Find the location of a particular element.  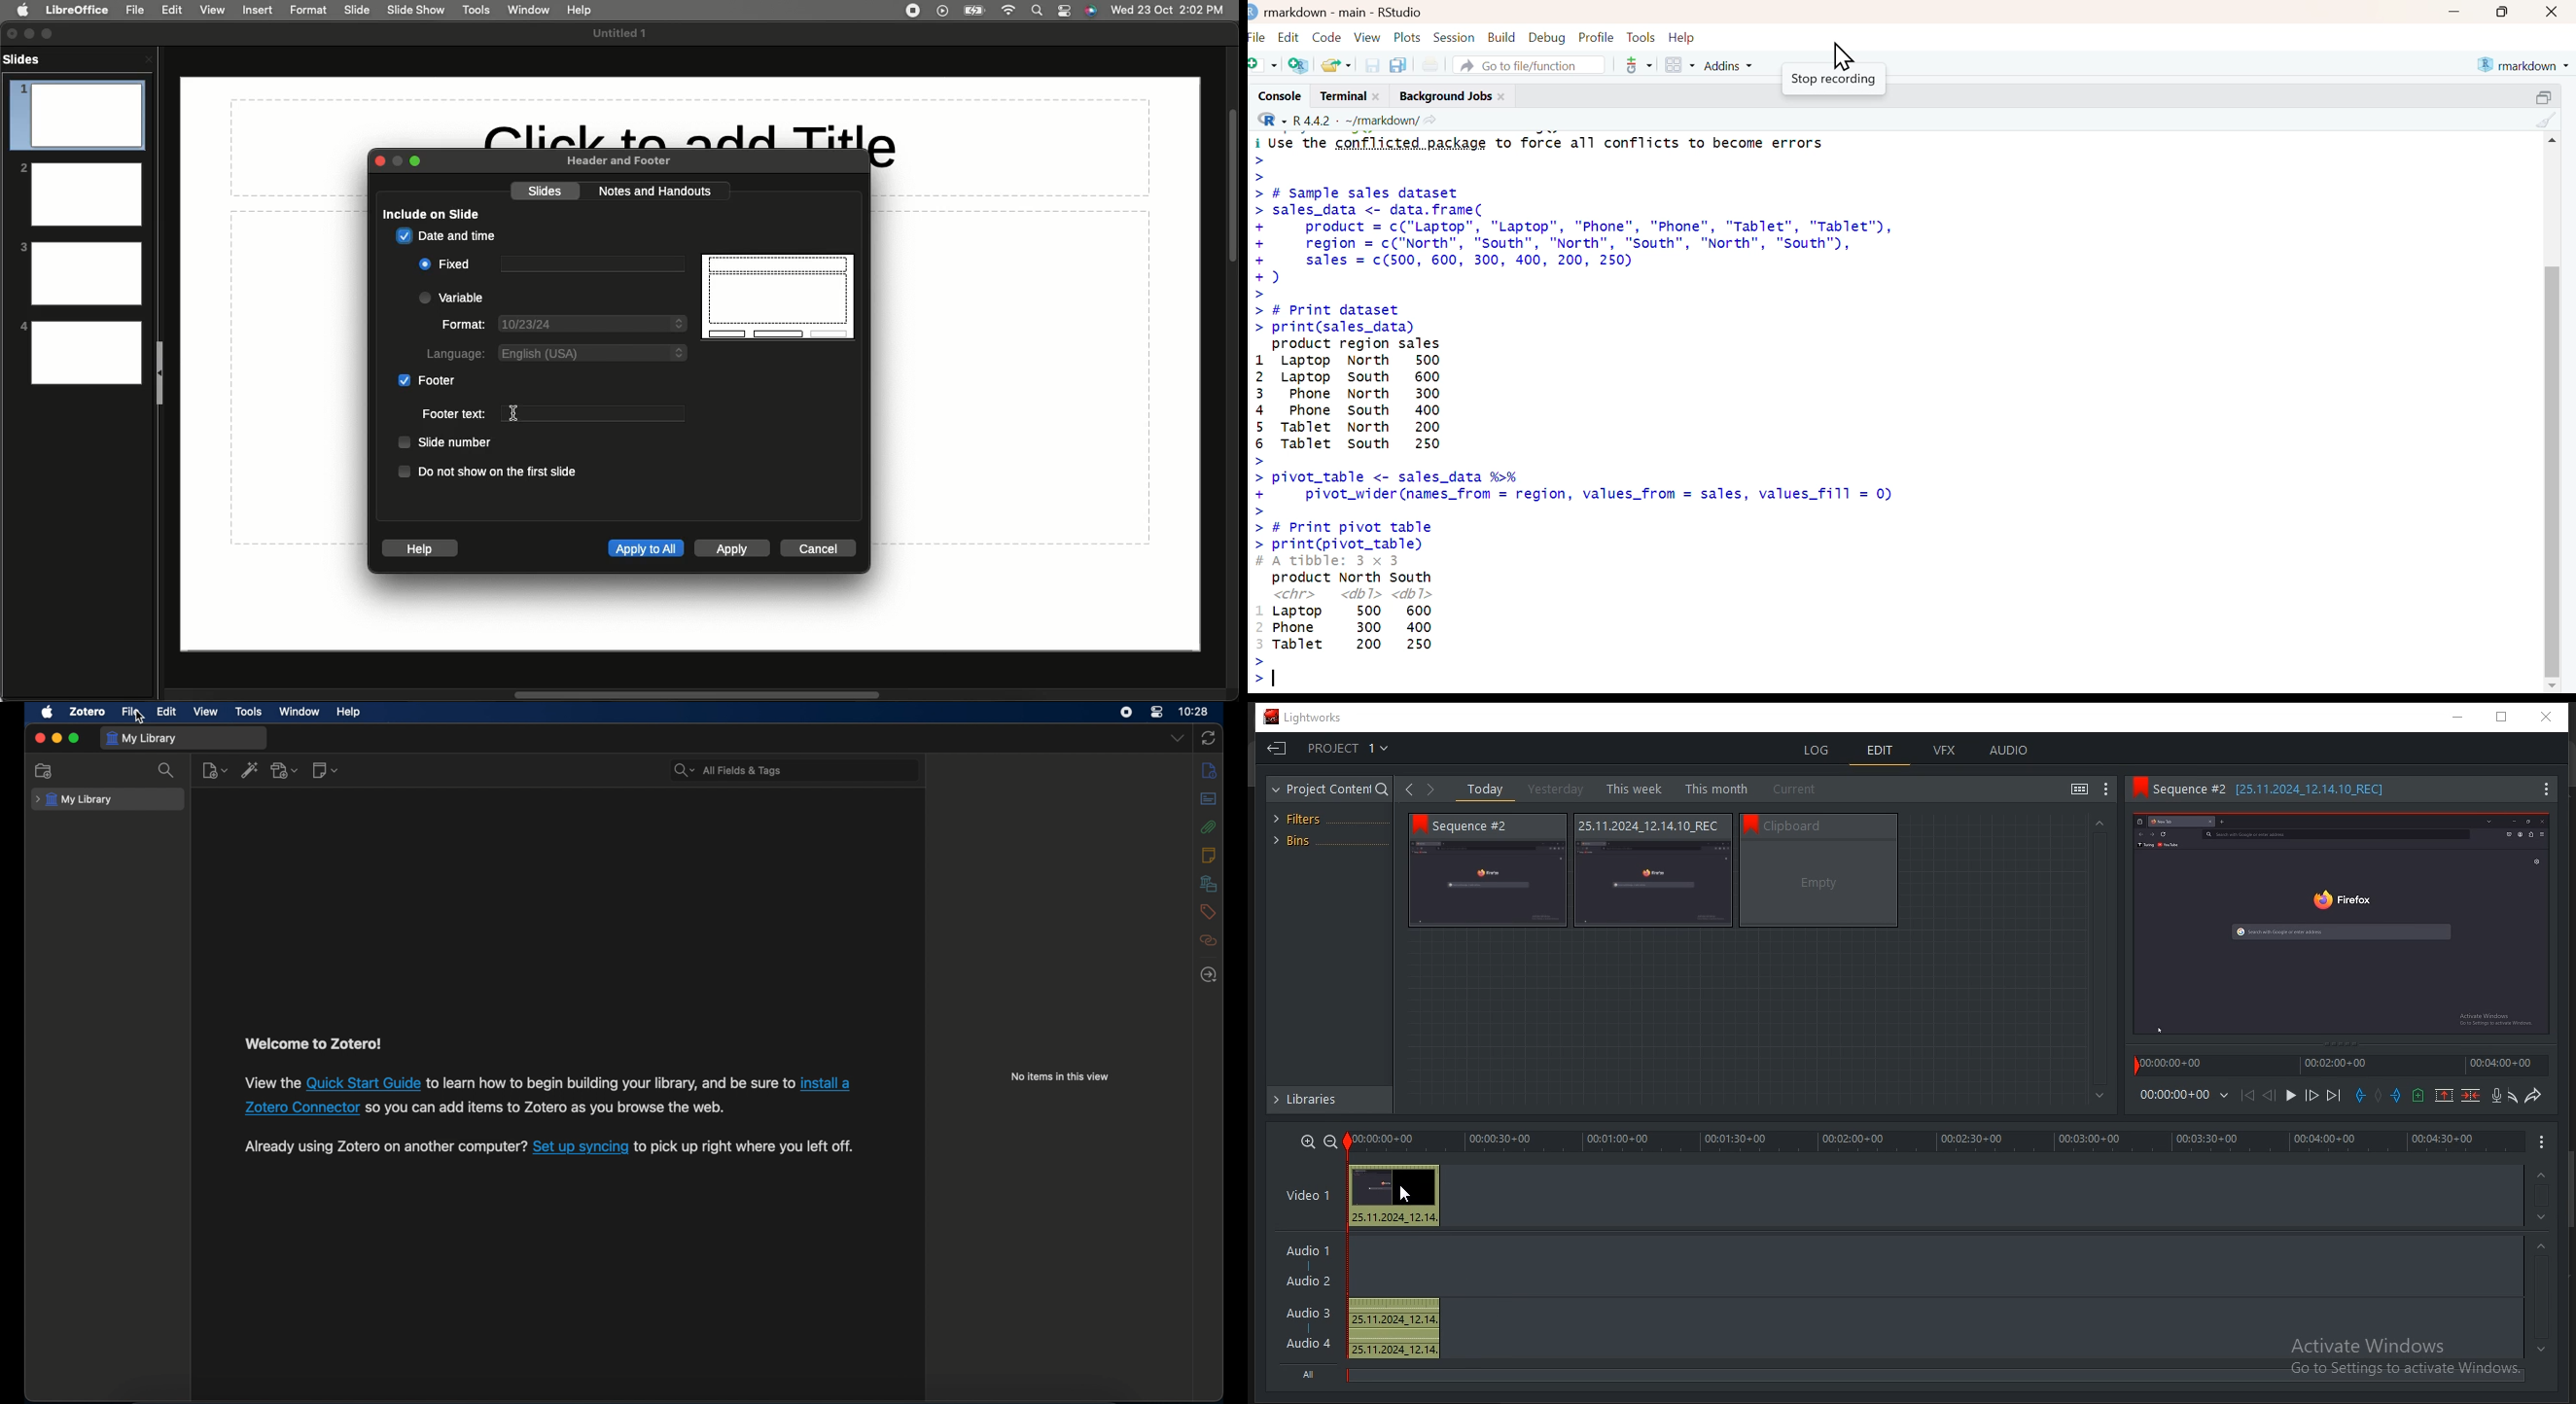

abstract is located at coordinates (1210, 798).